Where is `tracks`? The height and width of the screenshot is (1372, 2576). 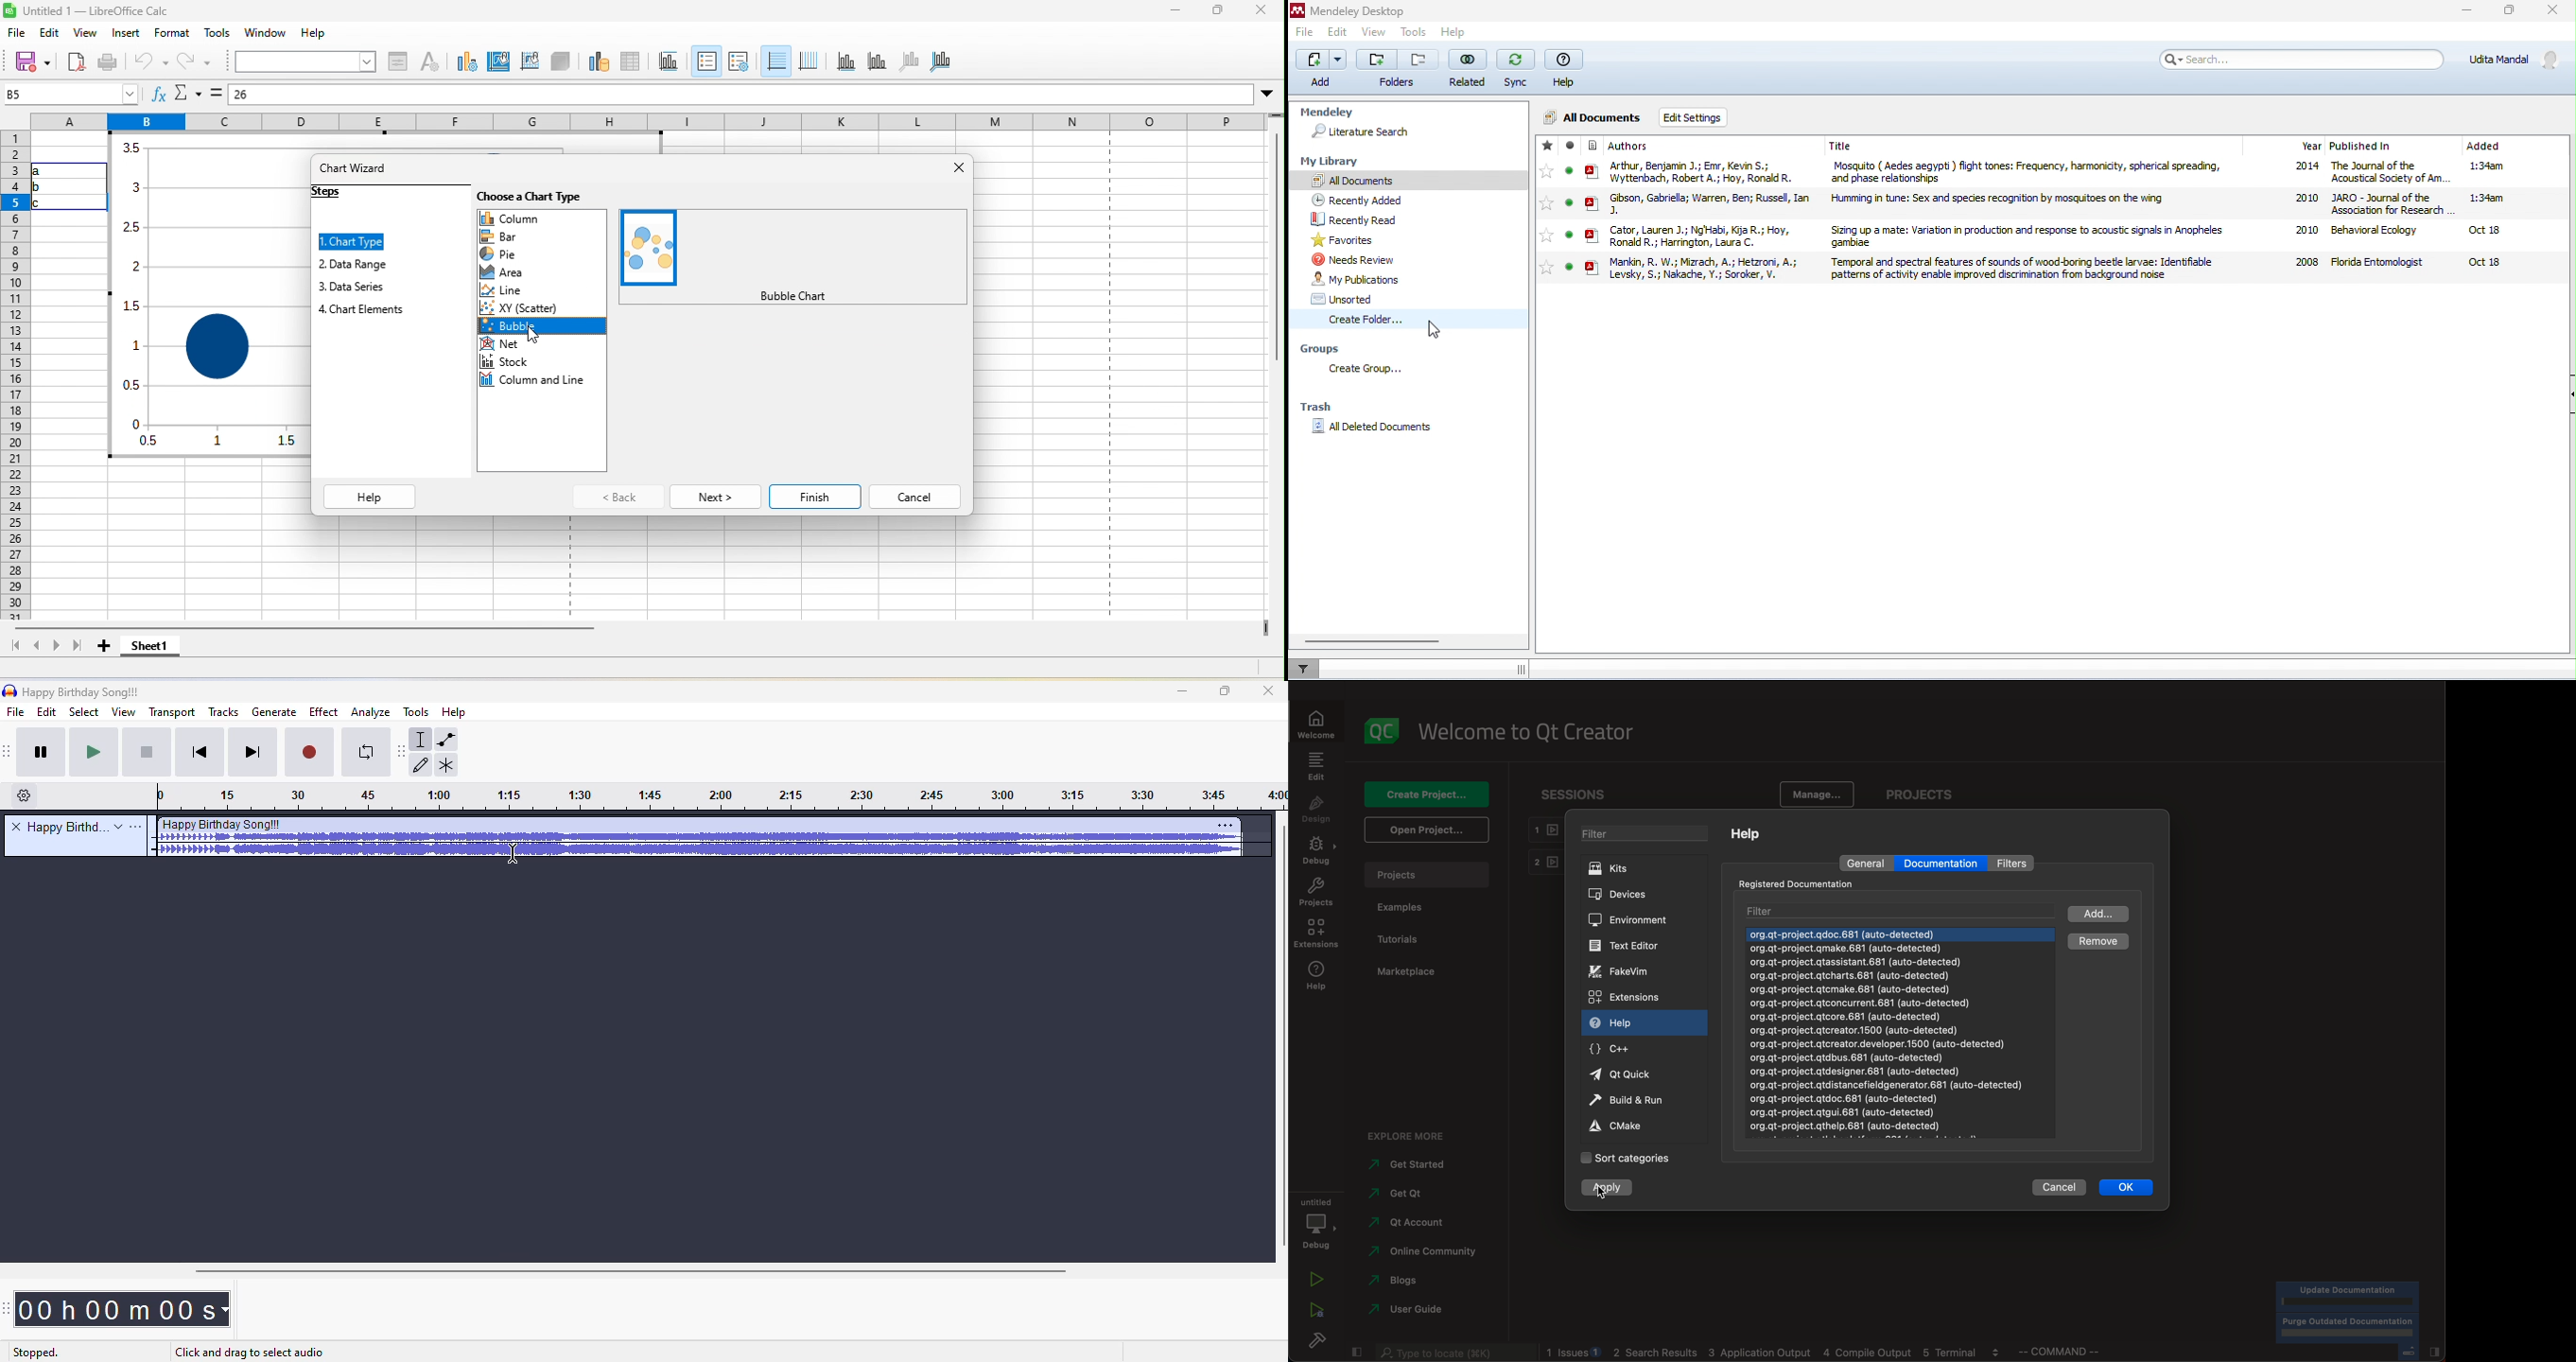
tracks is located at coordinates (224, 711).